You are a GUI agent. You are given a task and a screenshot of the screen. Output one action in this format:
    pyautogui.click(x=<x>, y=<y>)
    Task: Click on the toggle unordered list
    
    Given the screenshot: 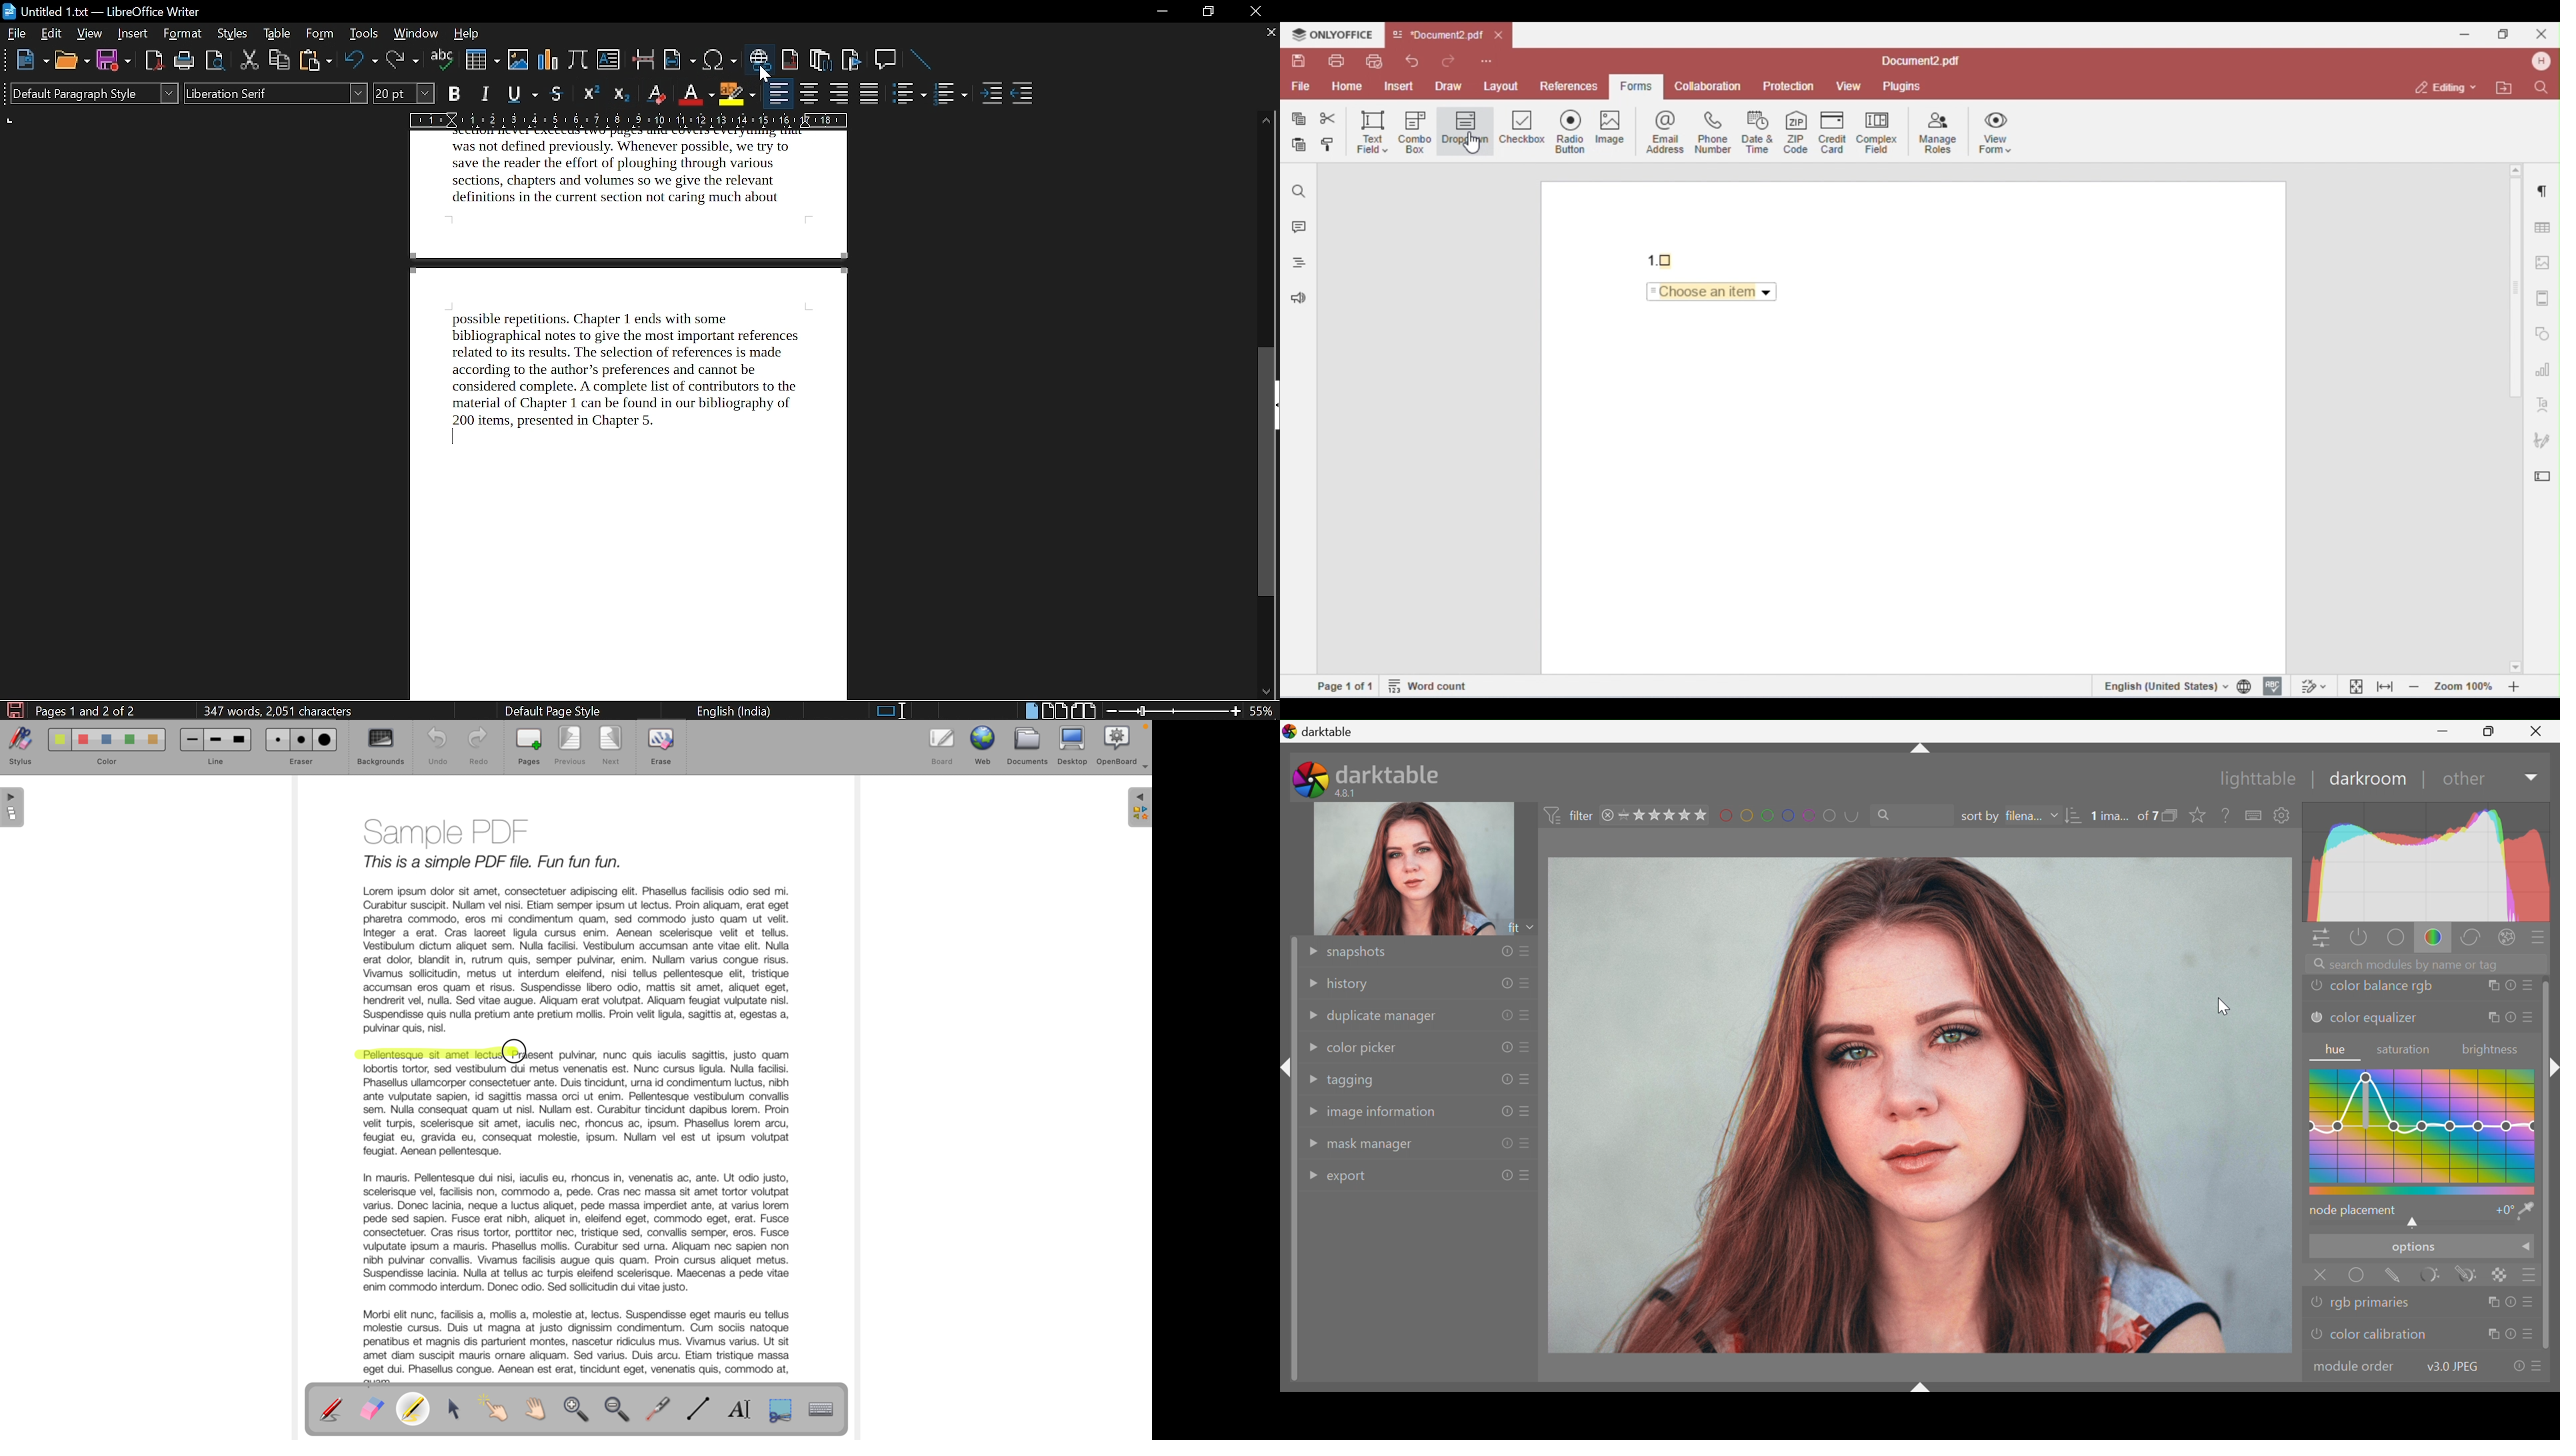 What is the action you would take?
    pyautogui.click(x=952, y=95)
    